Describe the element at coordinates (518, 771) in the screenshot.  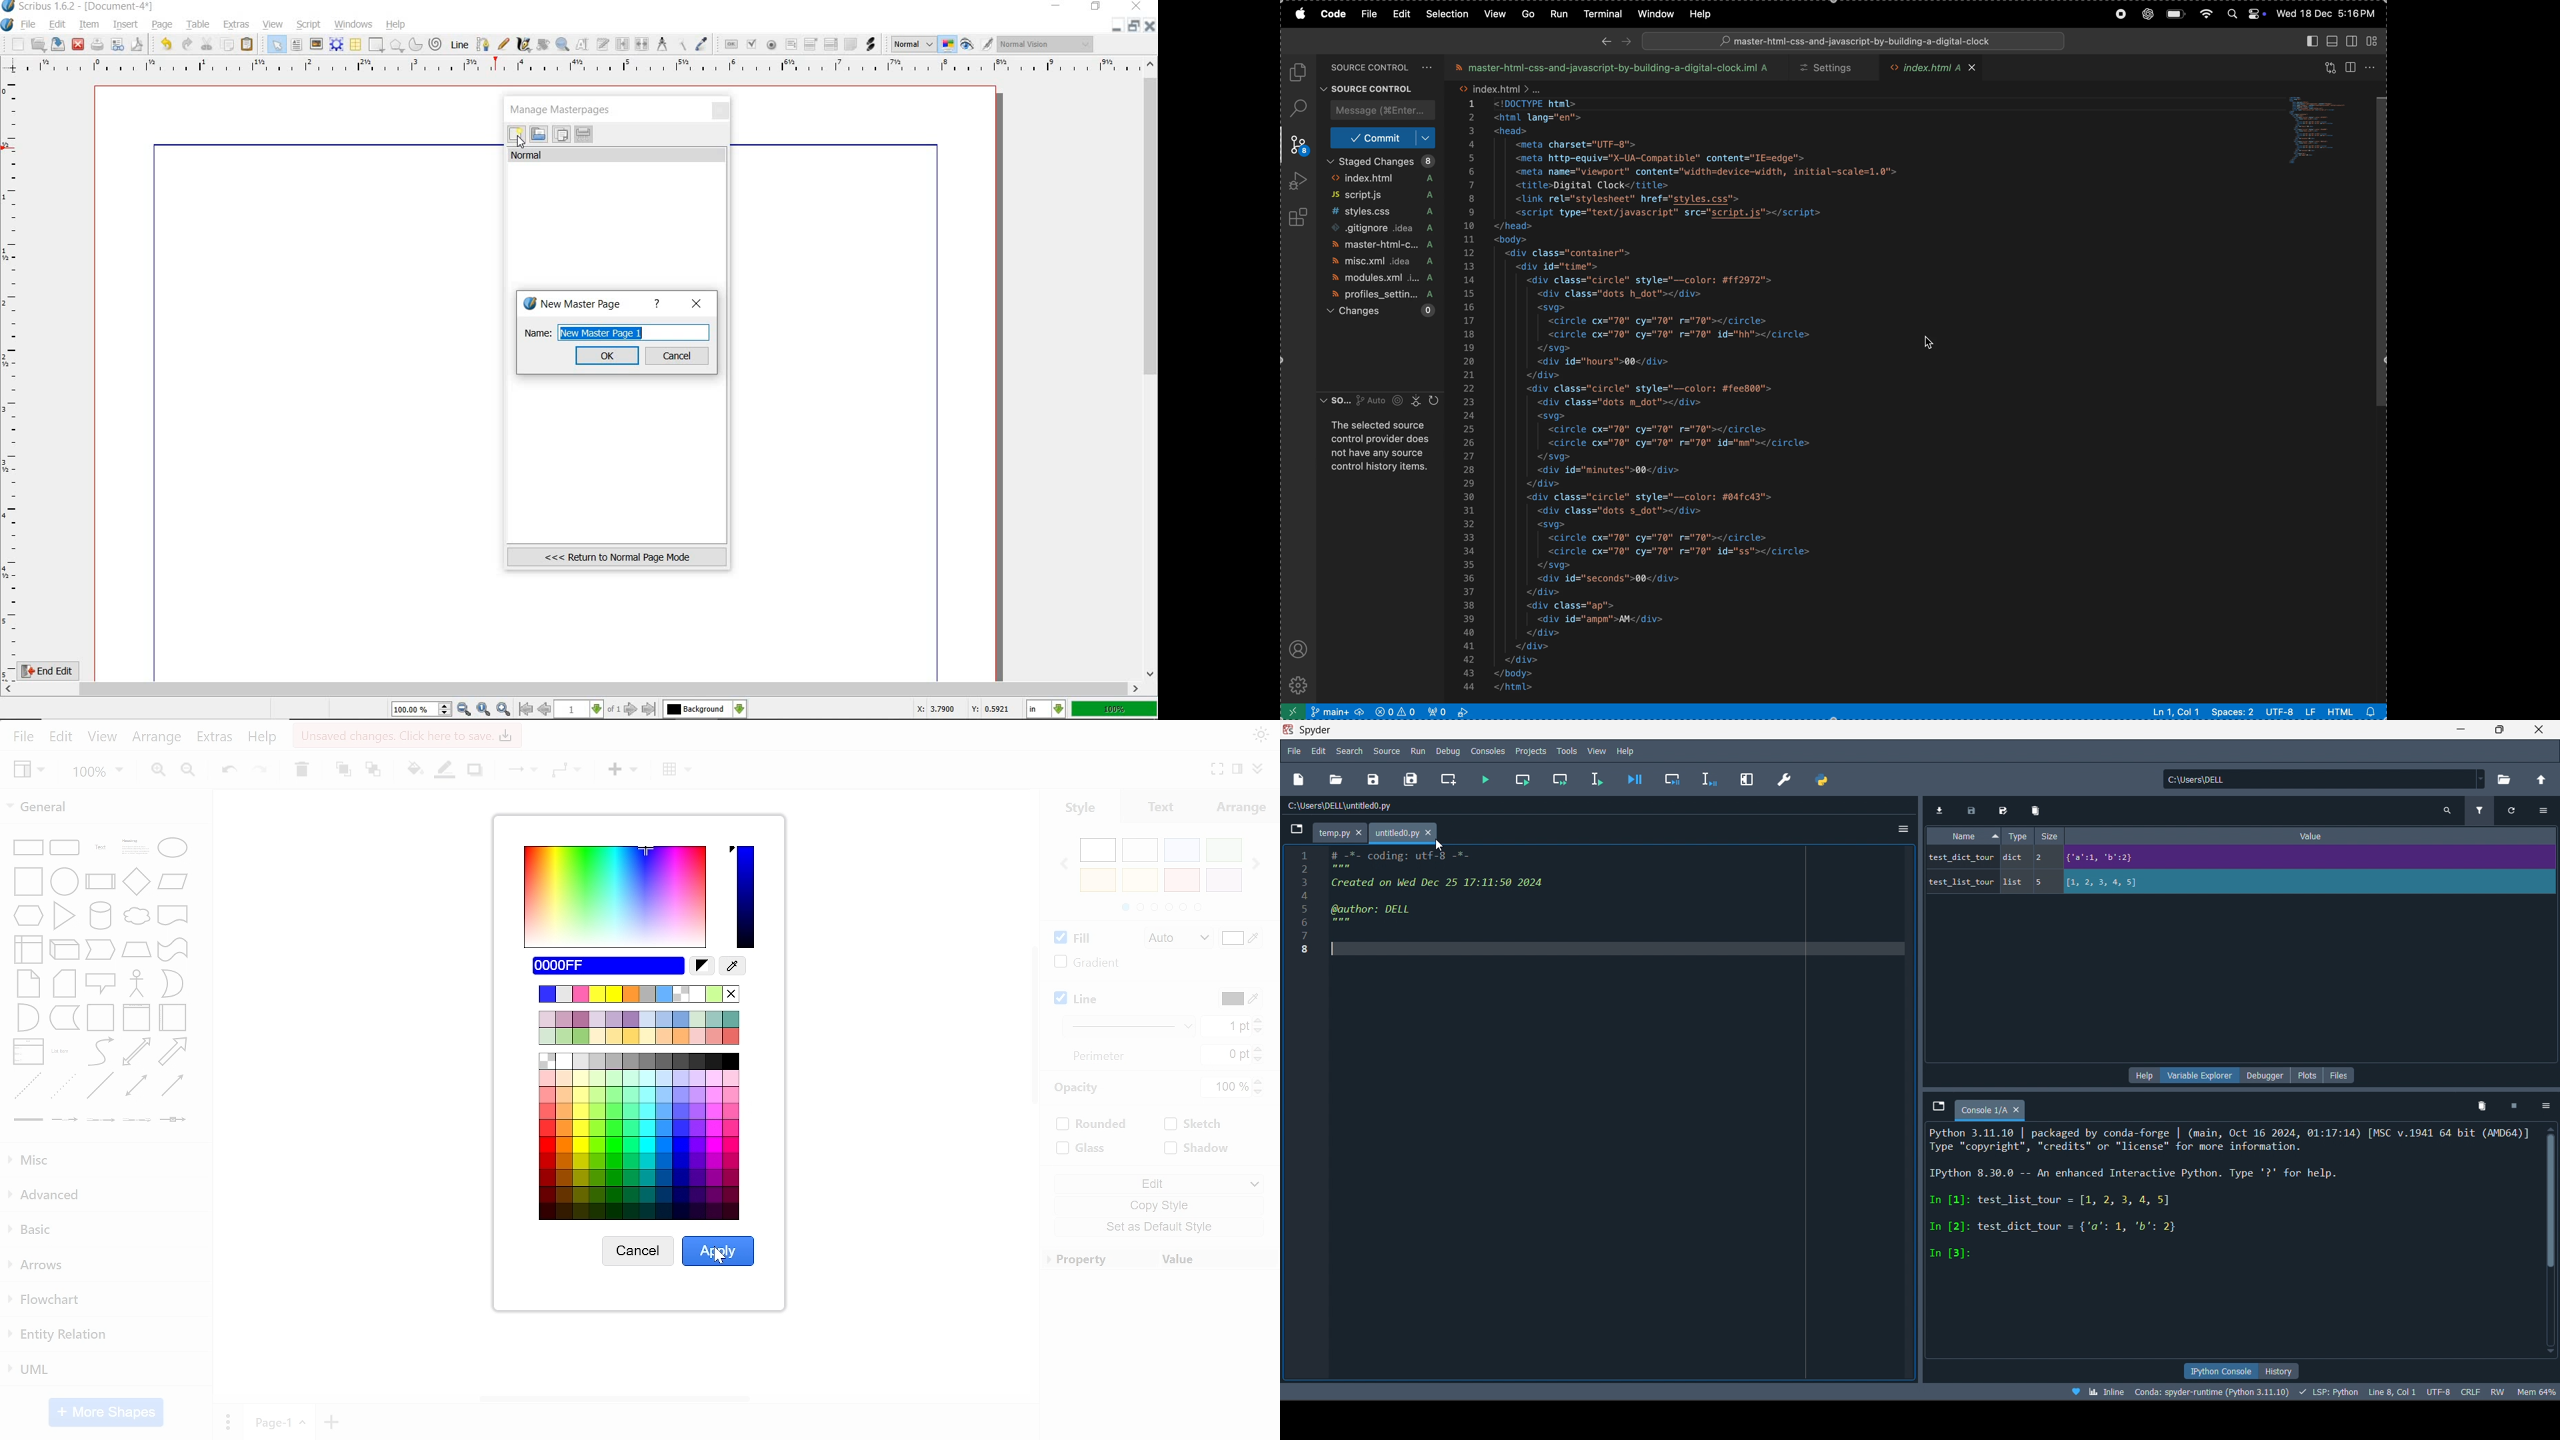
I see `connectors` at that location.